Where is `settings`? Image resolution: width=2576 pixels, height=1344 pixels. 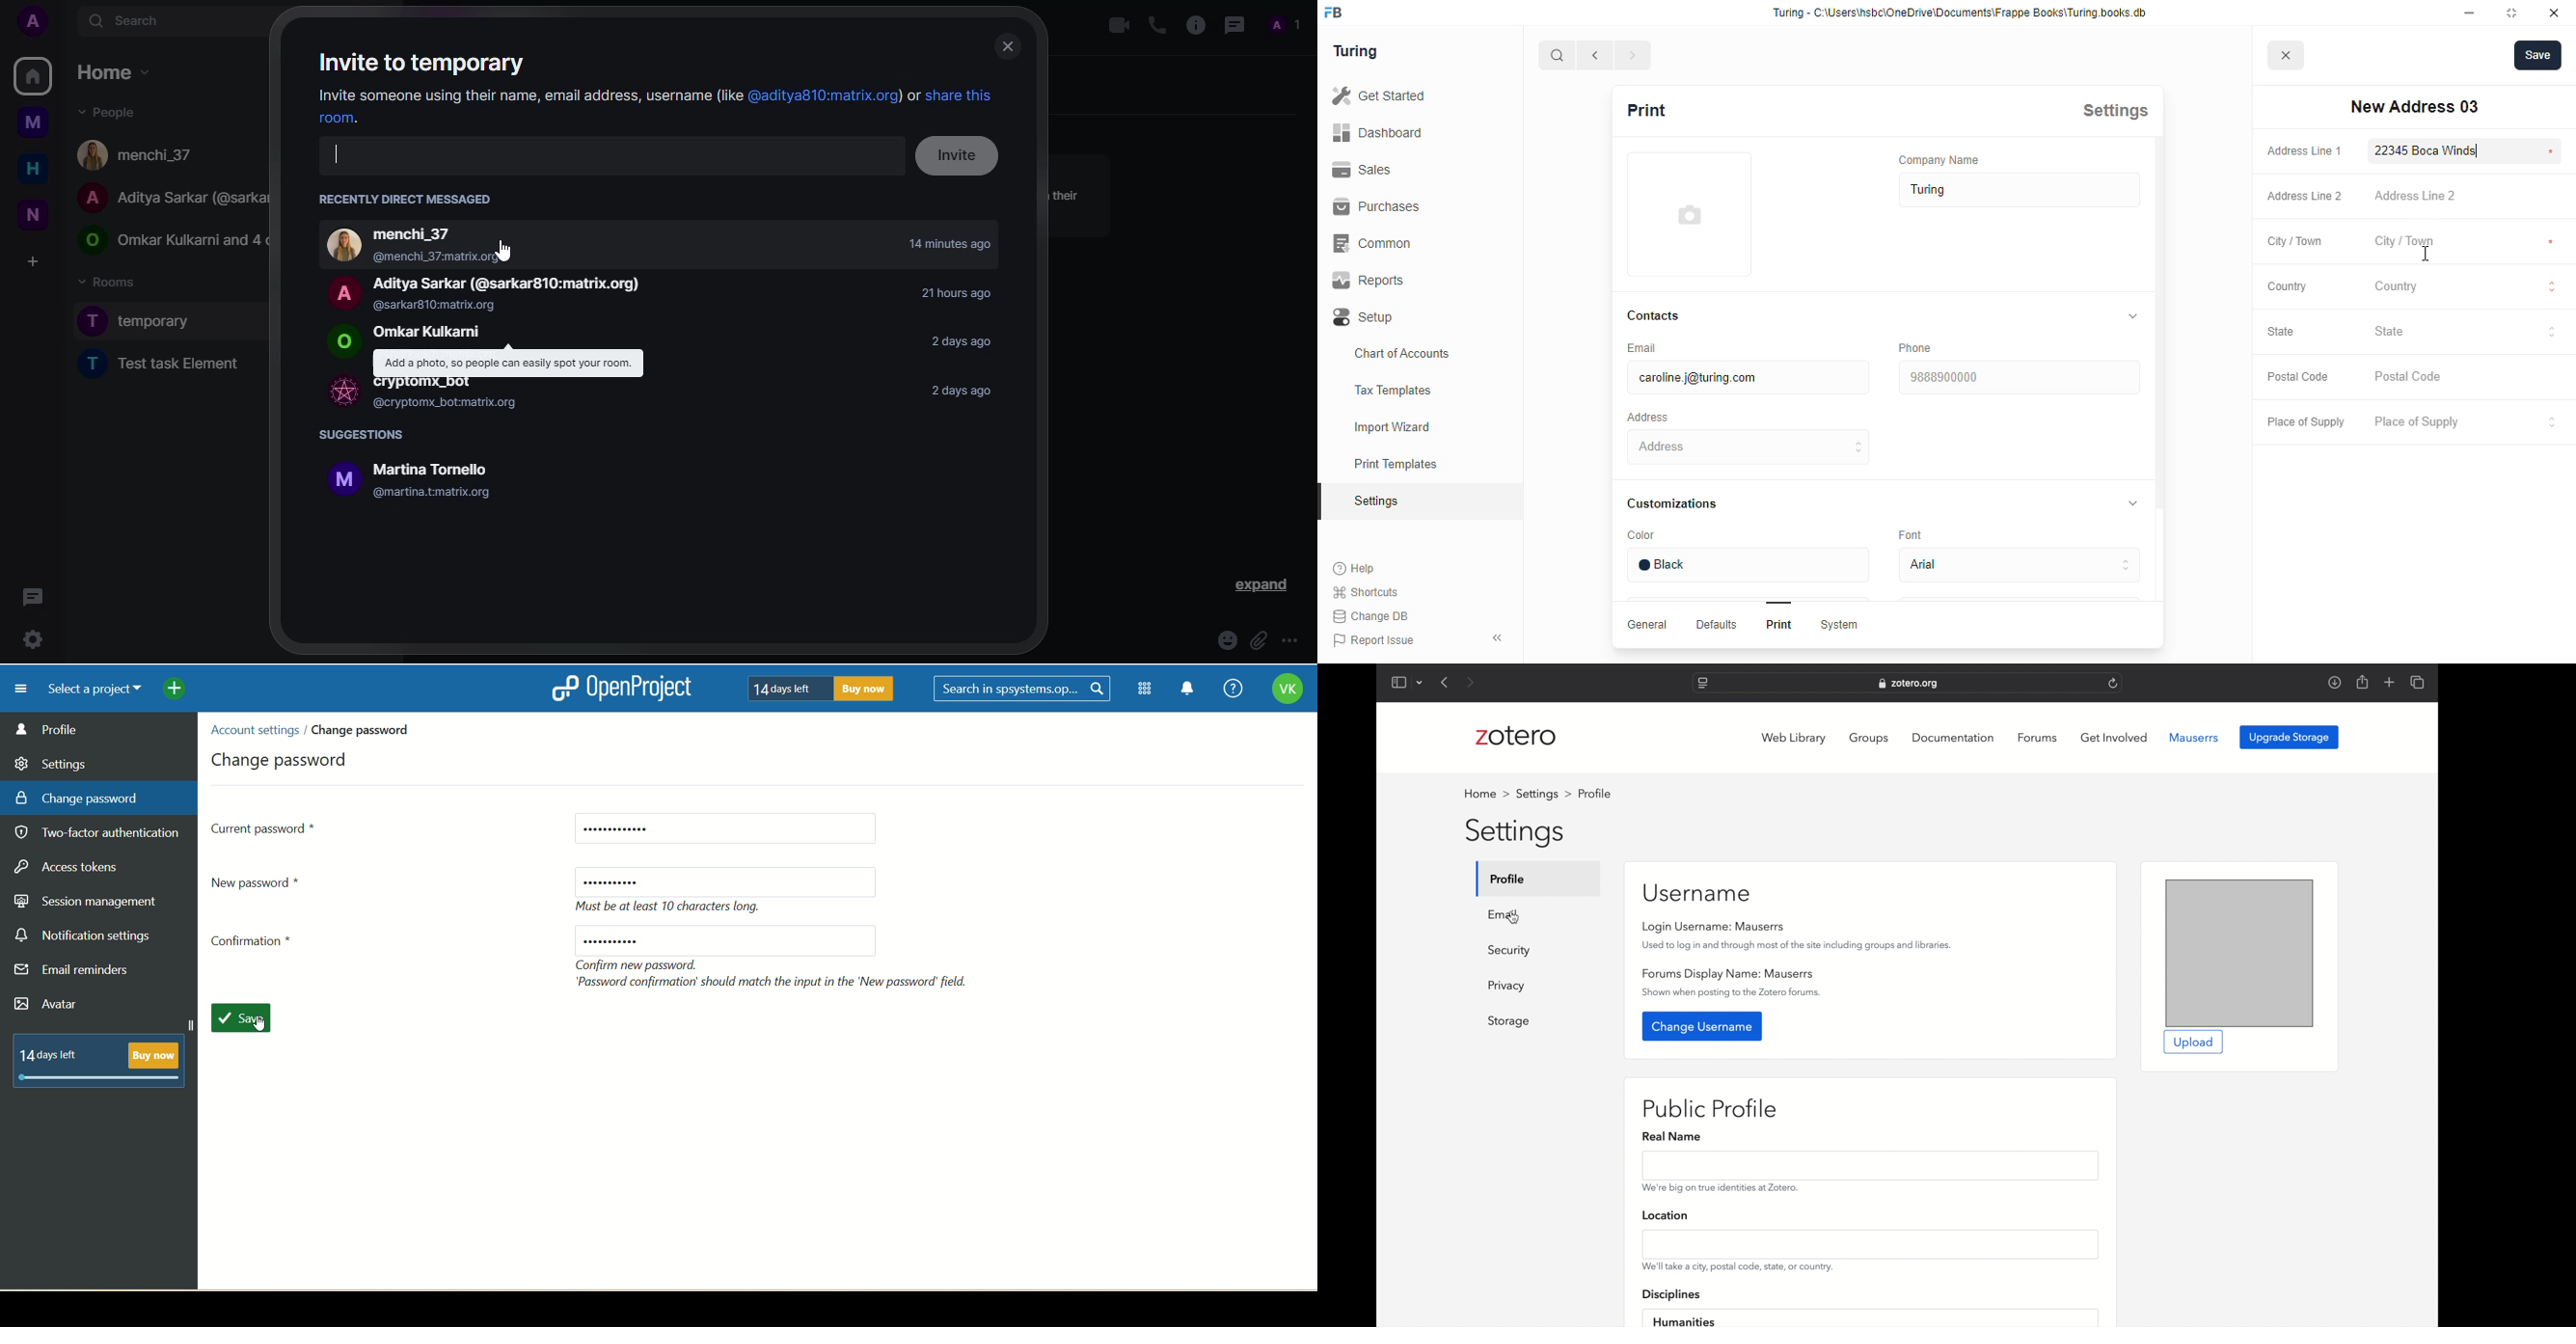
settings is located at coordinates (2115, 110).